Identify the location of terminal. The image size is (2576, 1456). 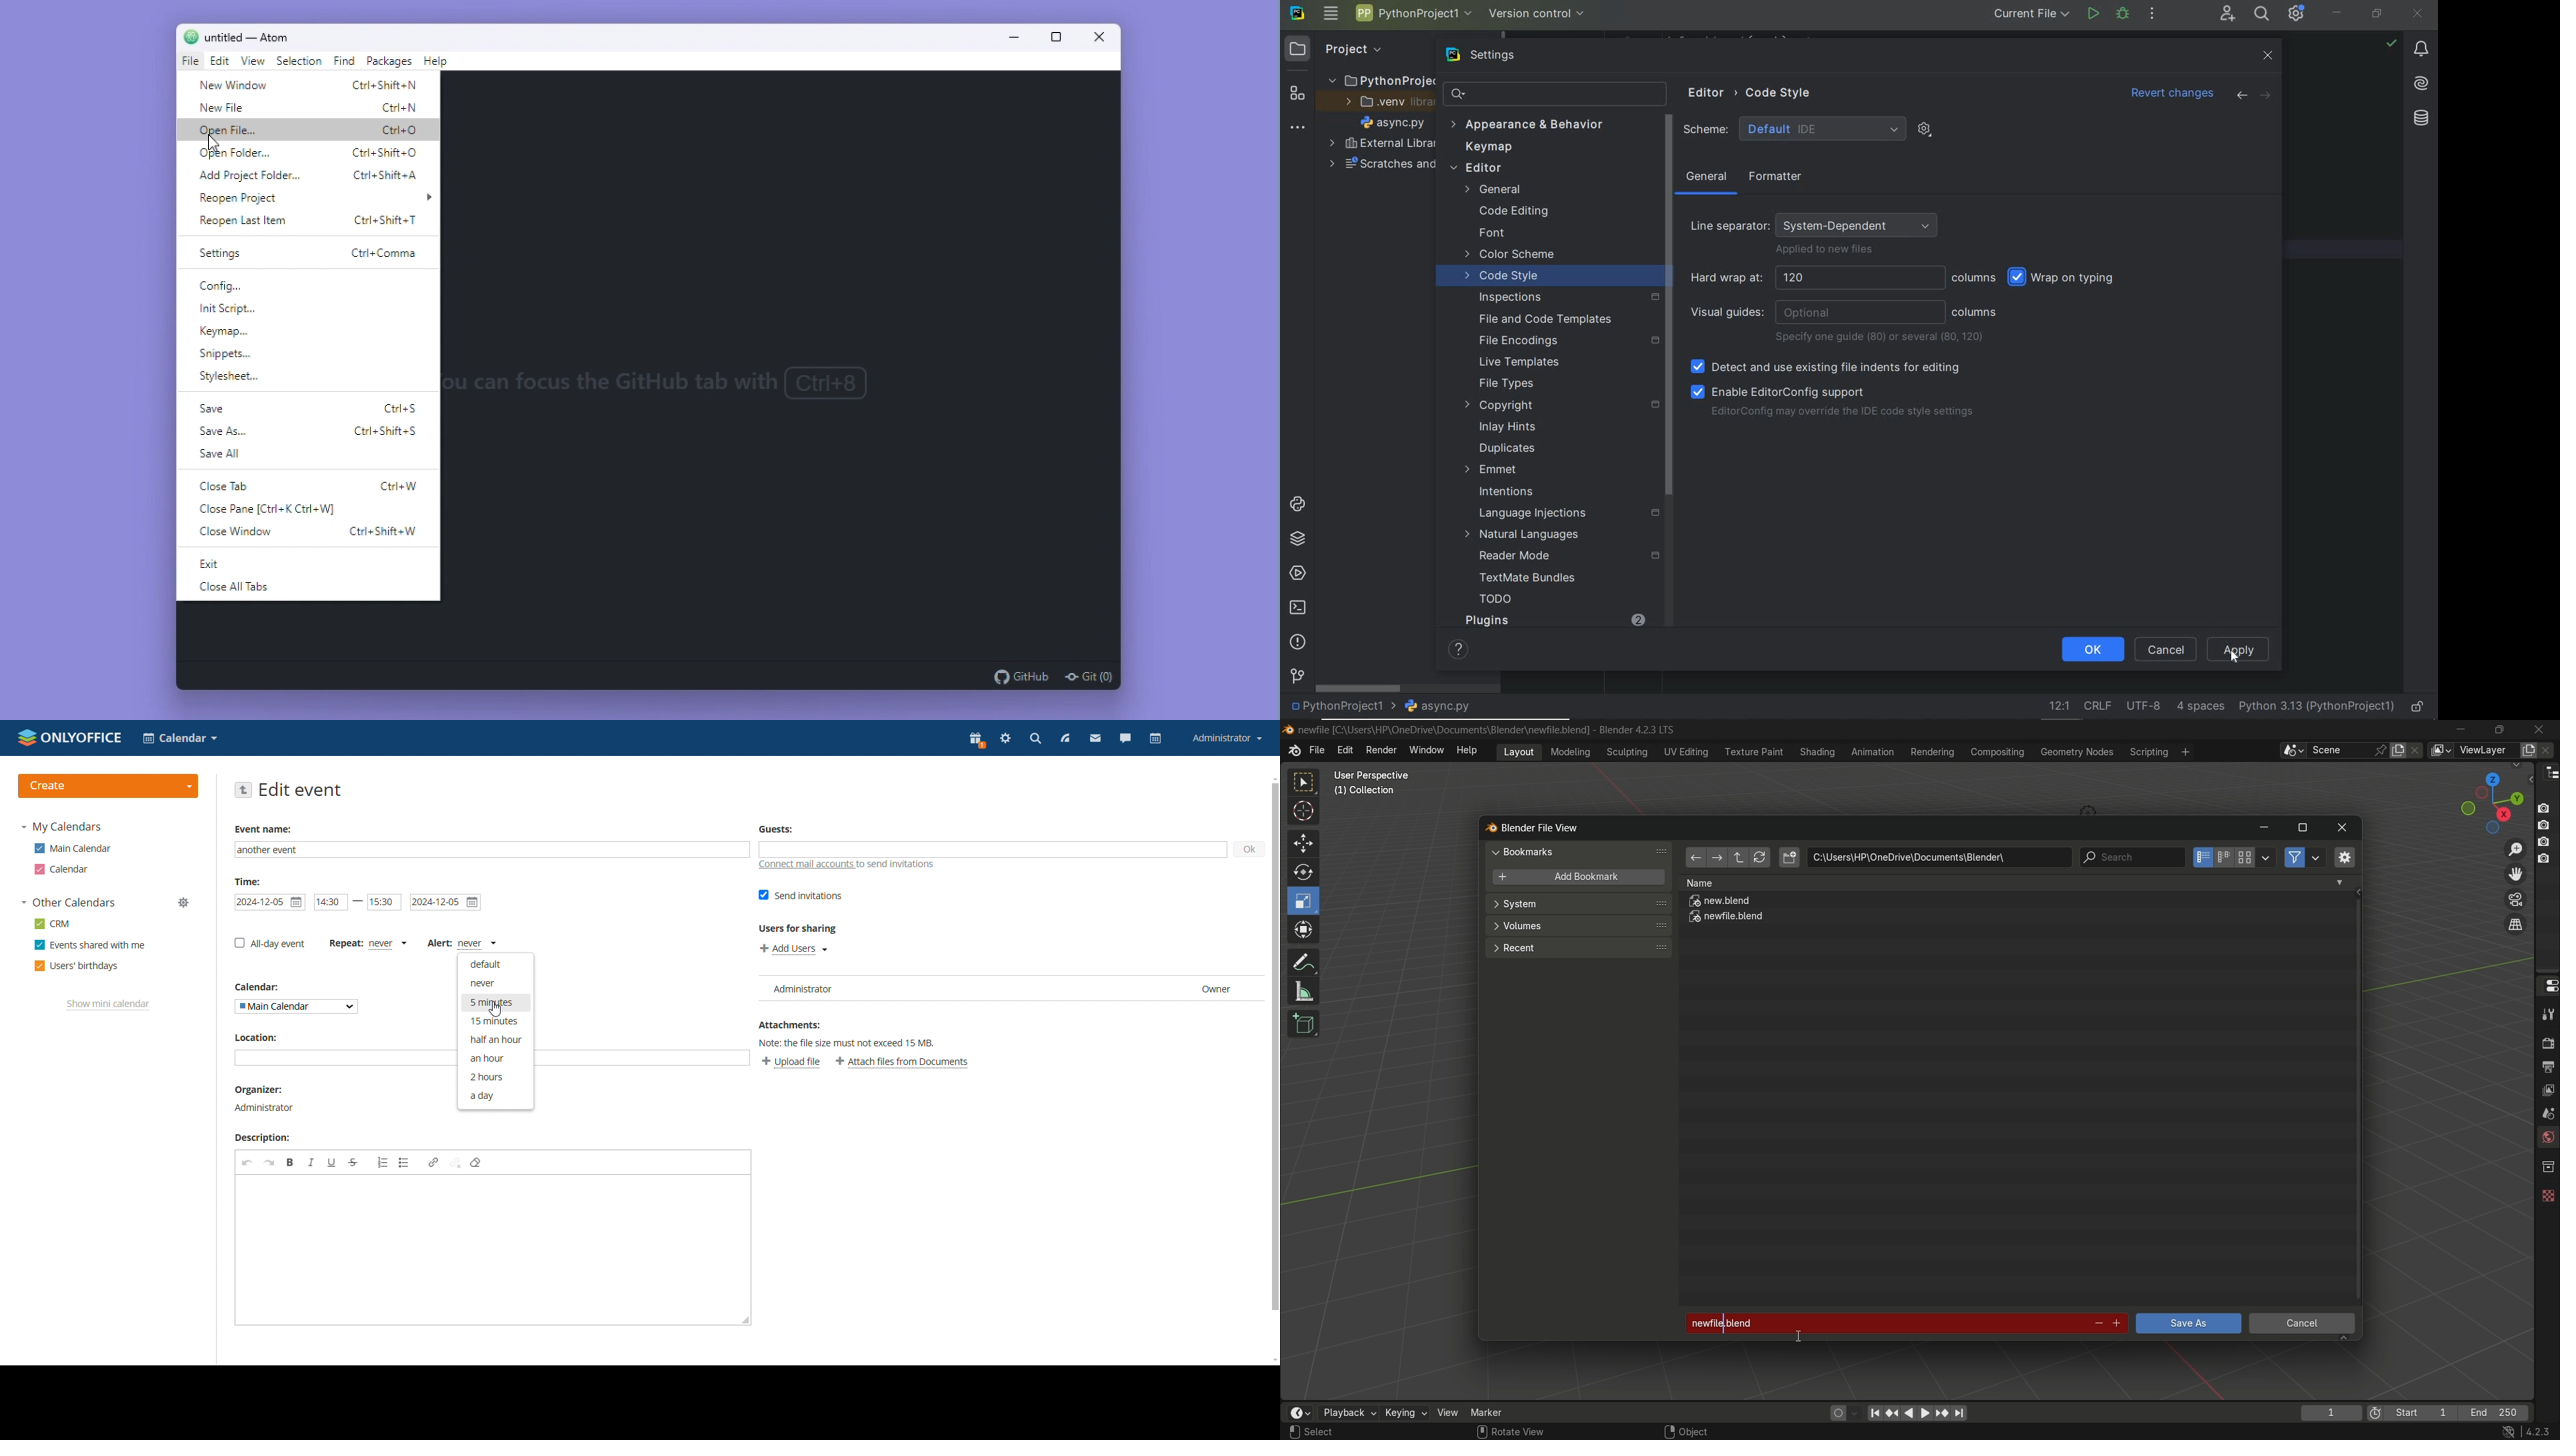
(1299, 608).